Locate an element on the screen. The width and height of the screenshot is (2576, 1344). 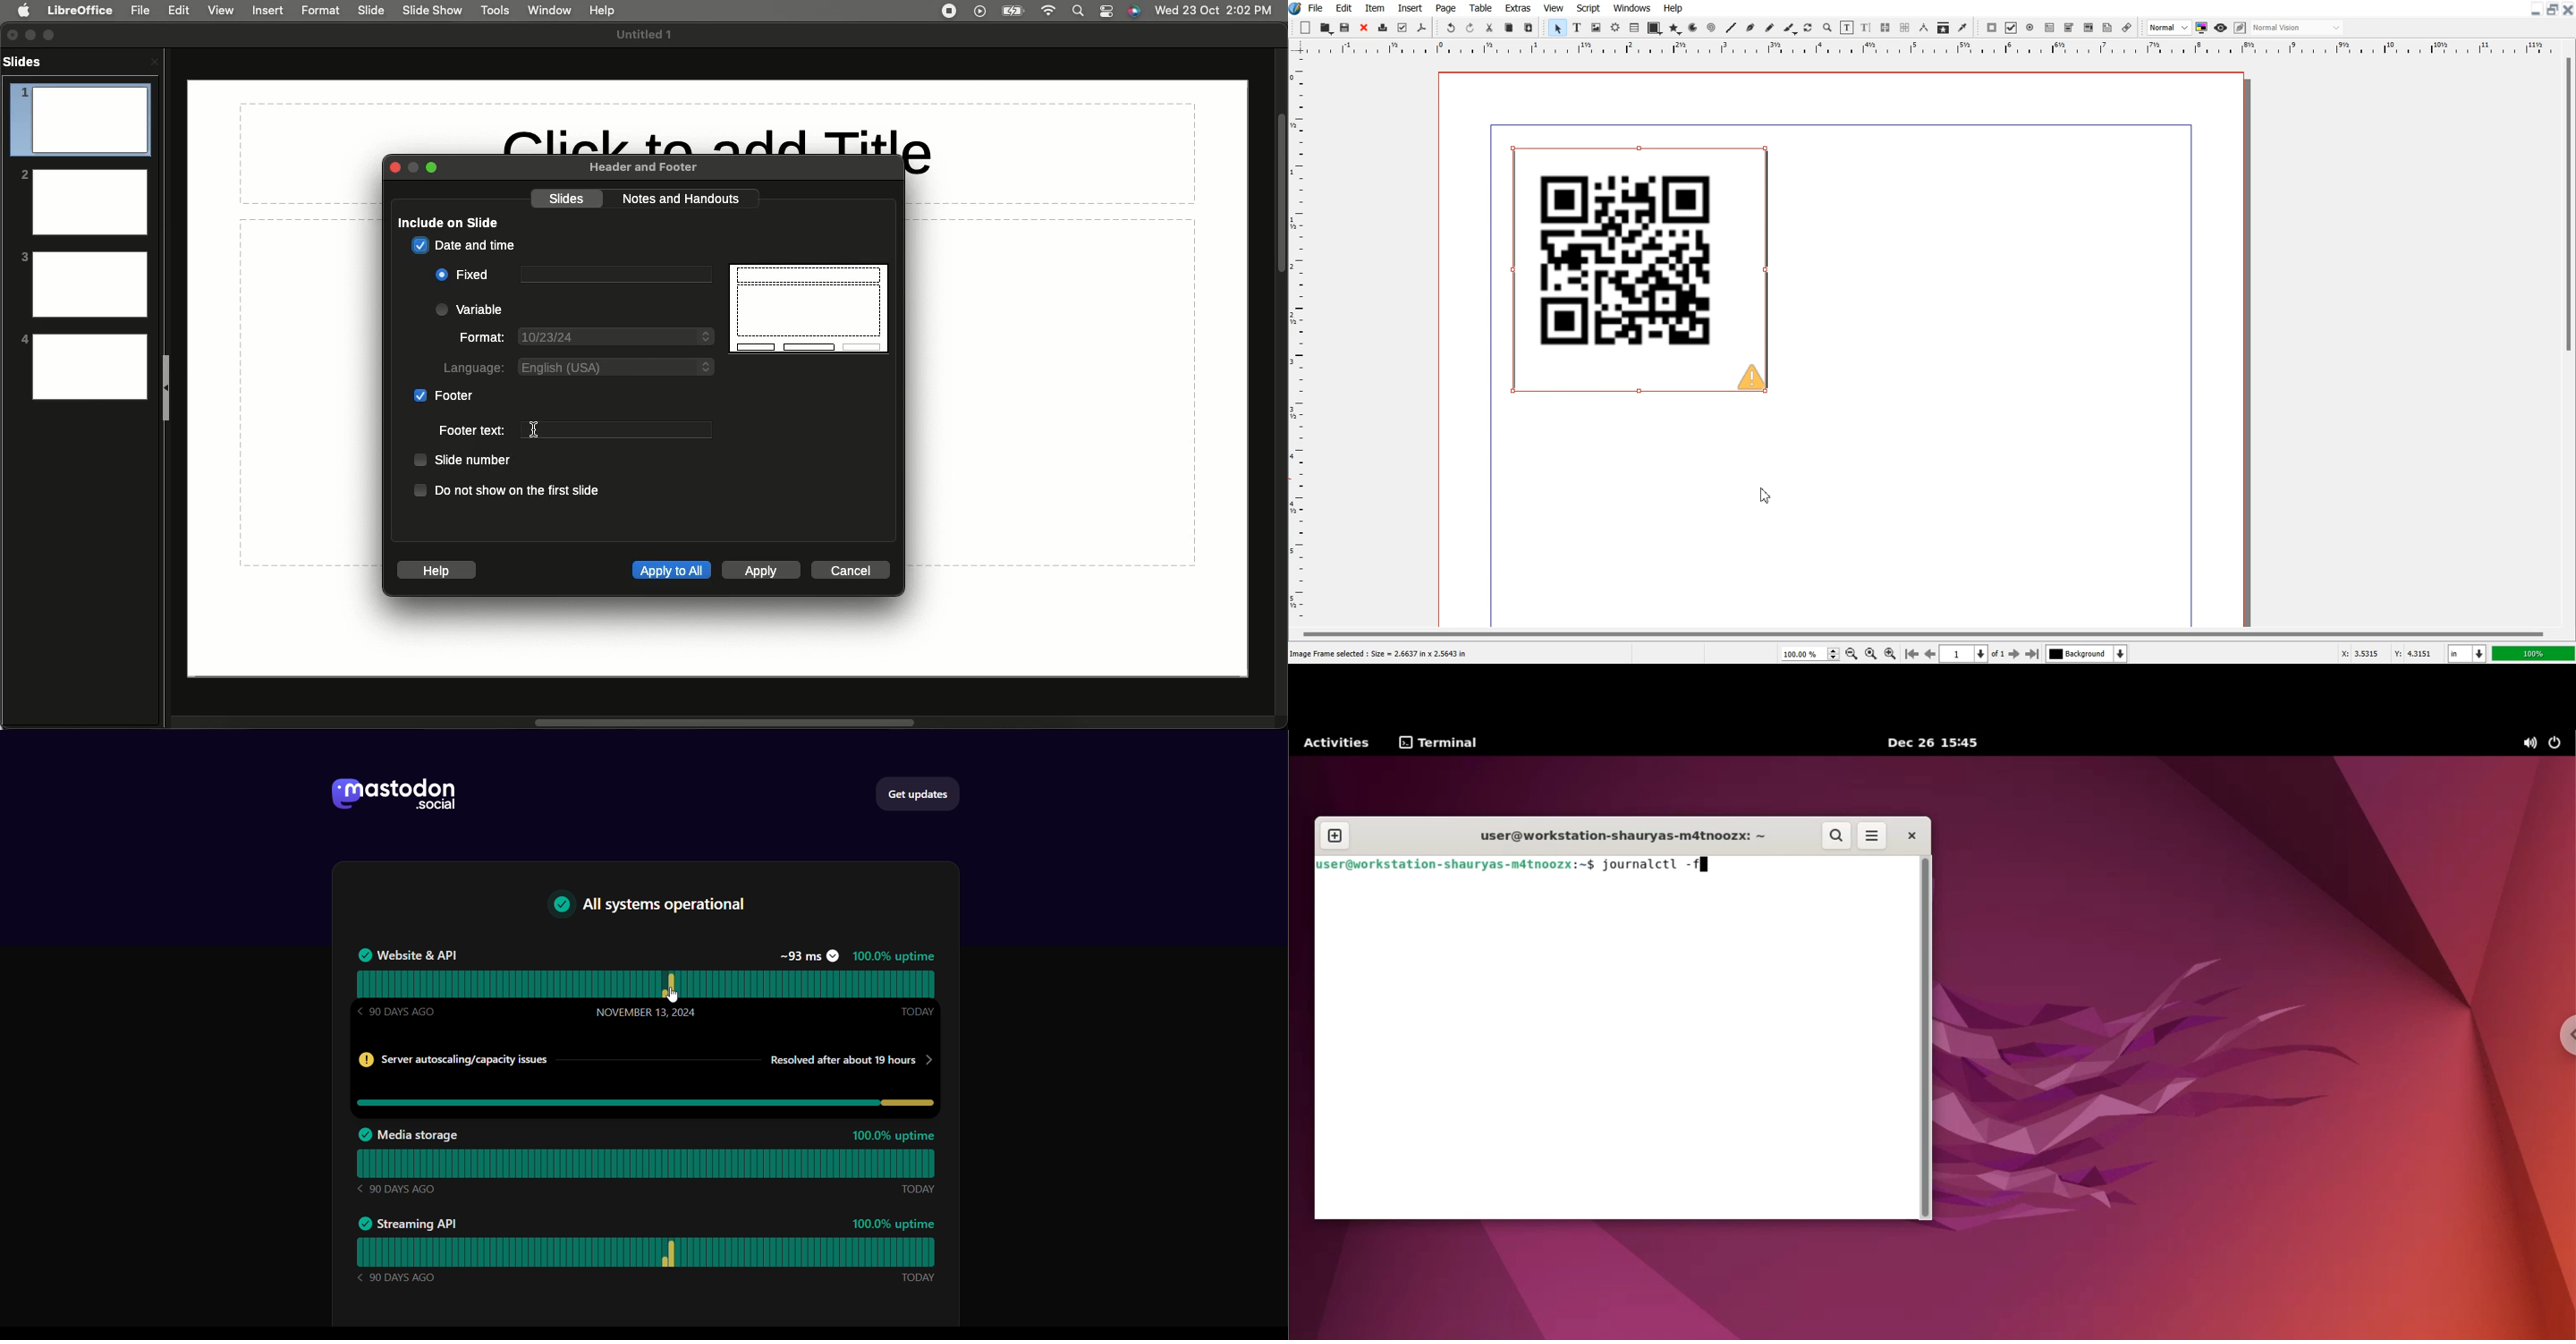
Zoom In is located at coordinates (1891, 653).